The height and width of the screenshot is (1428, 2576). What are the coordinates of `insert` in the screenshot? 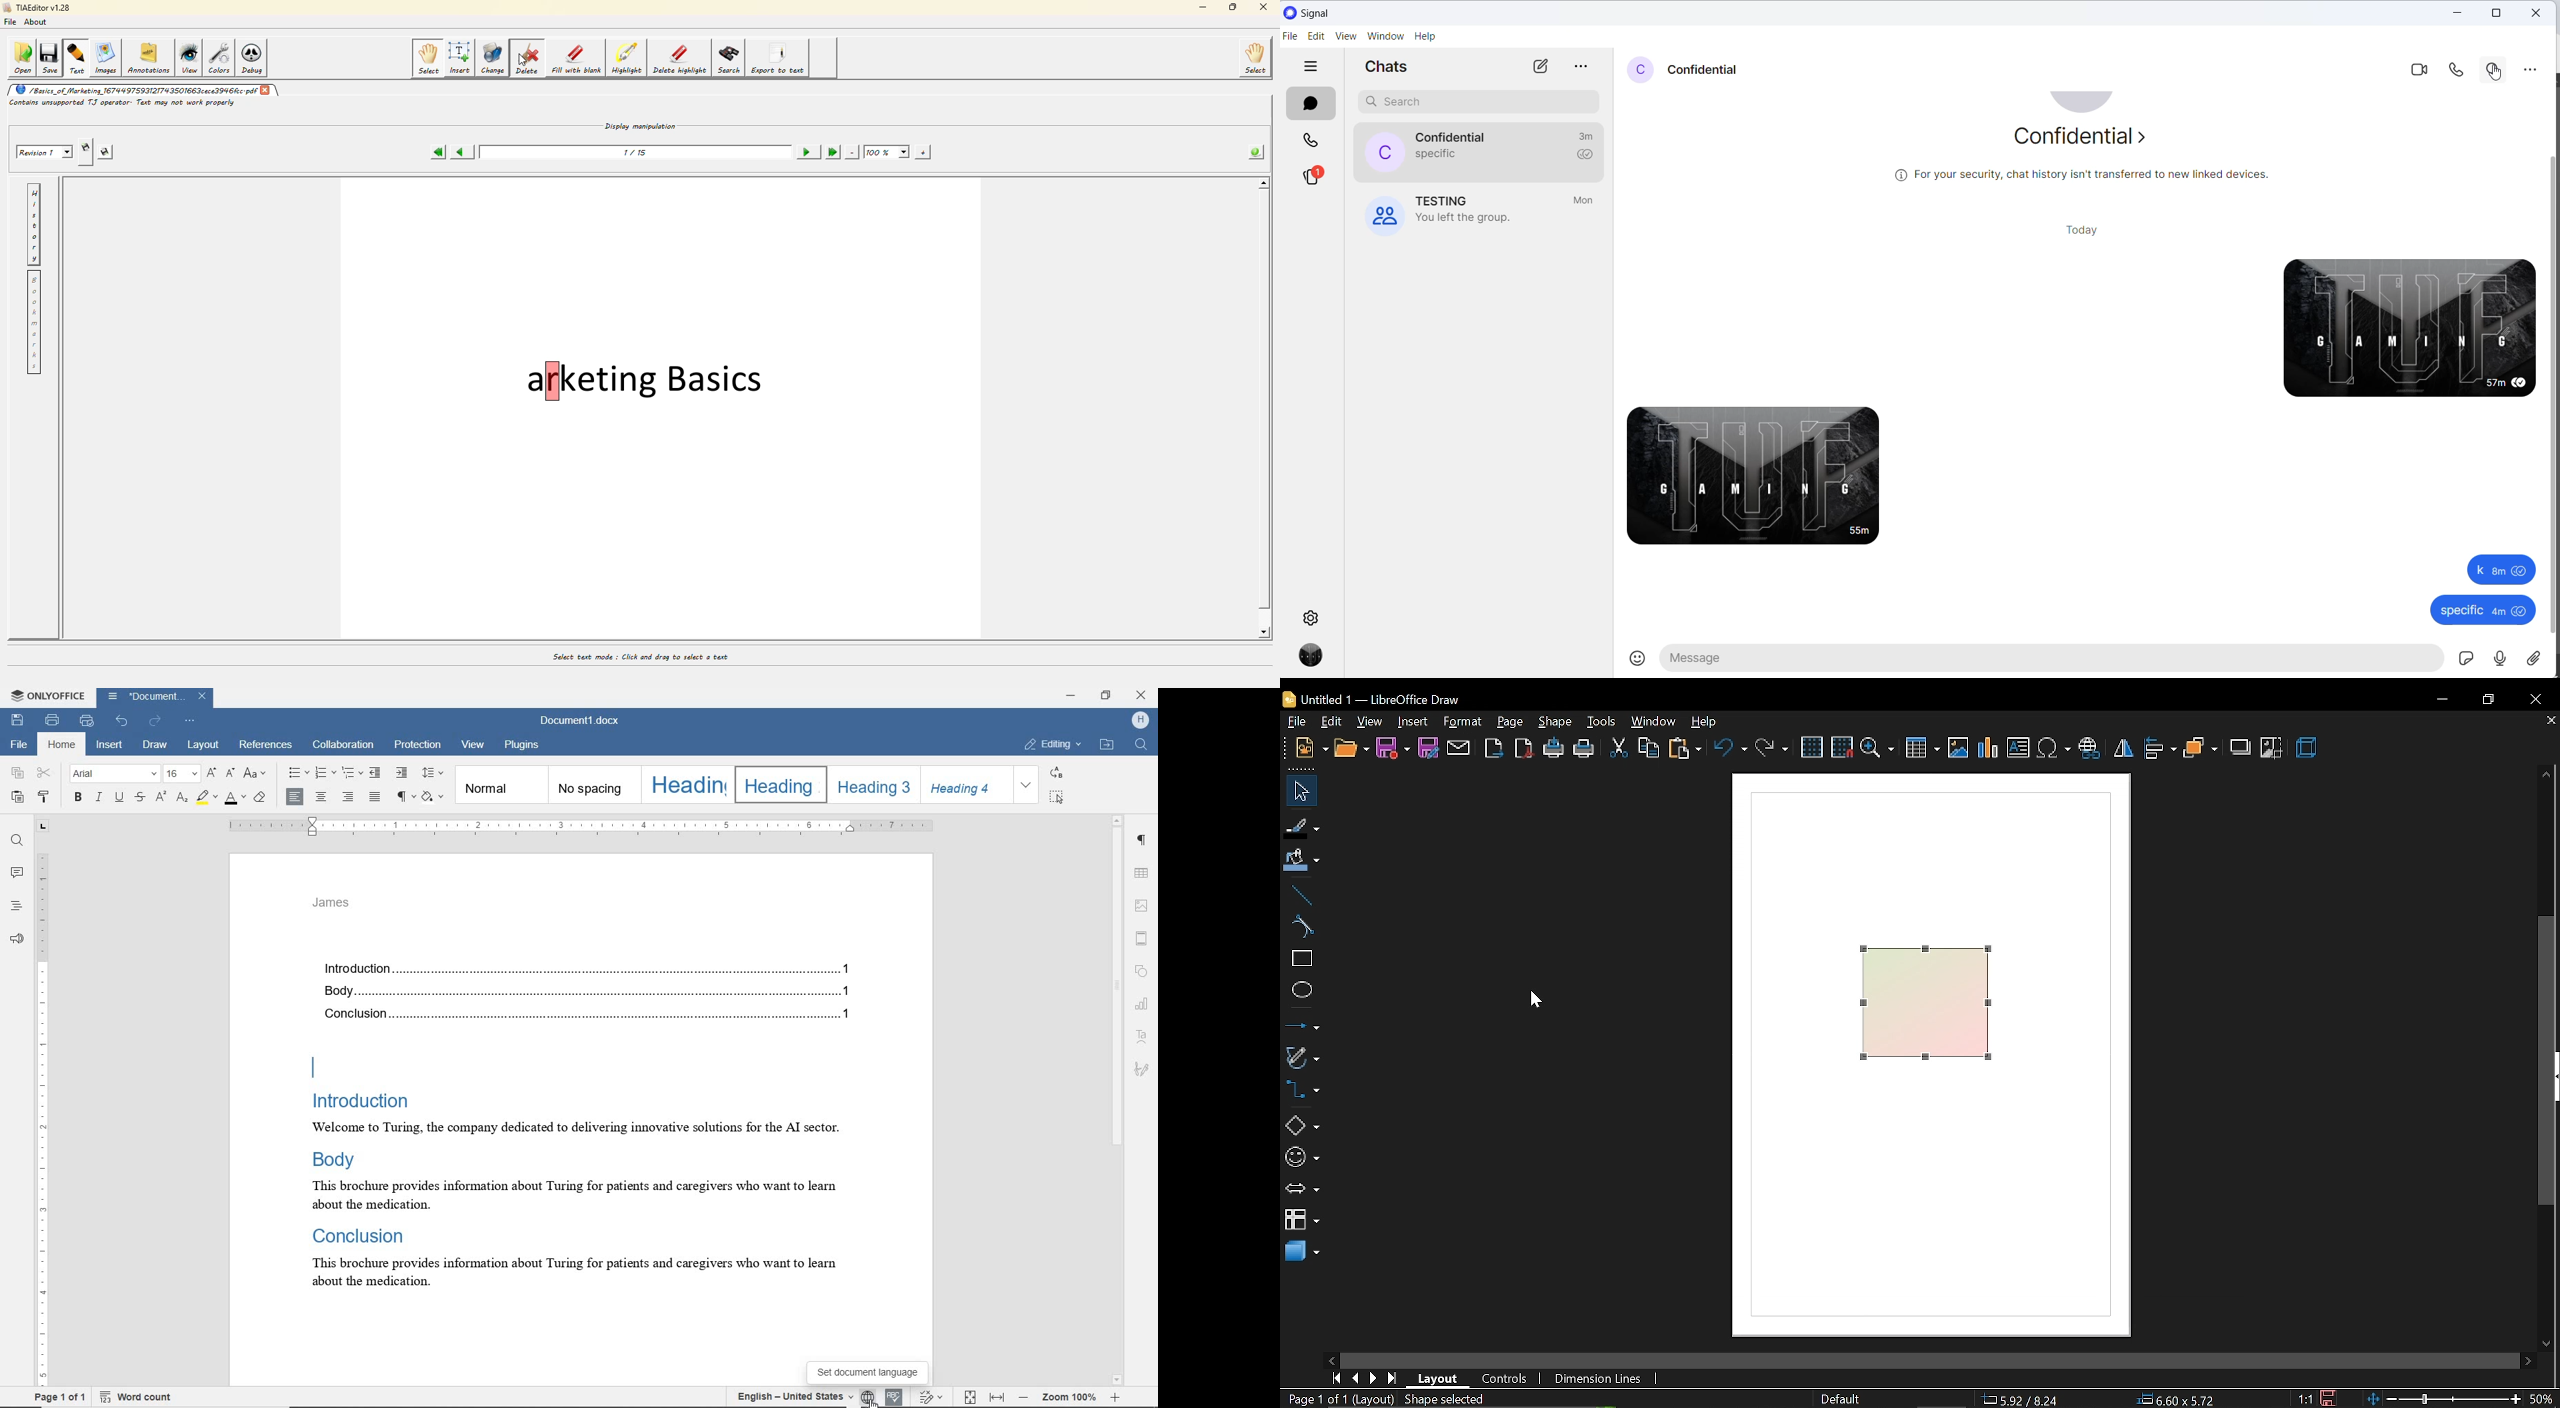 It's located at (108, 745).